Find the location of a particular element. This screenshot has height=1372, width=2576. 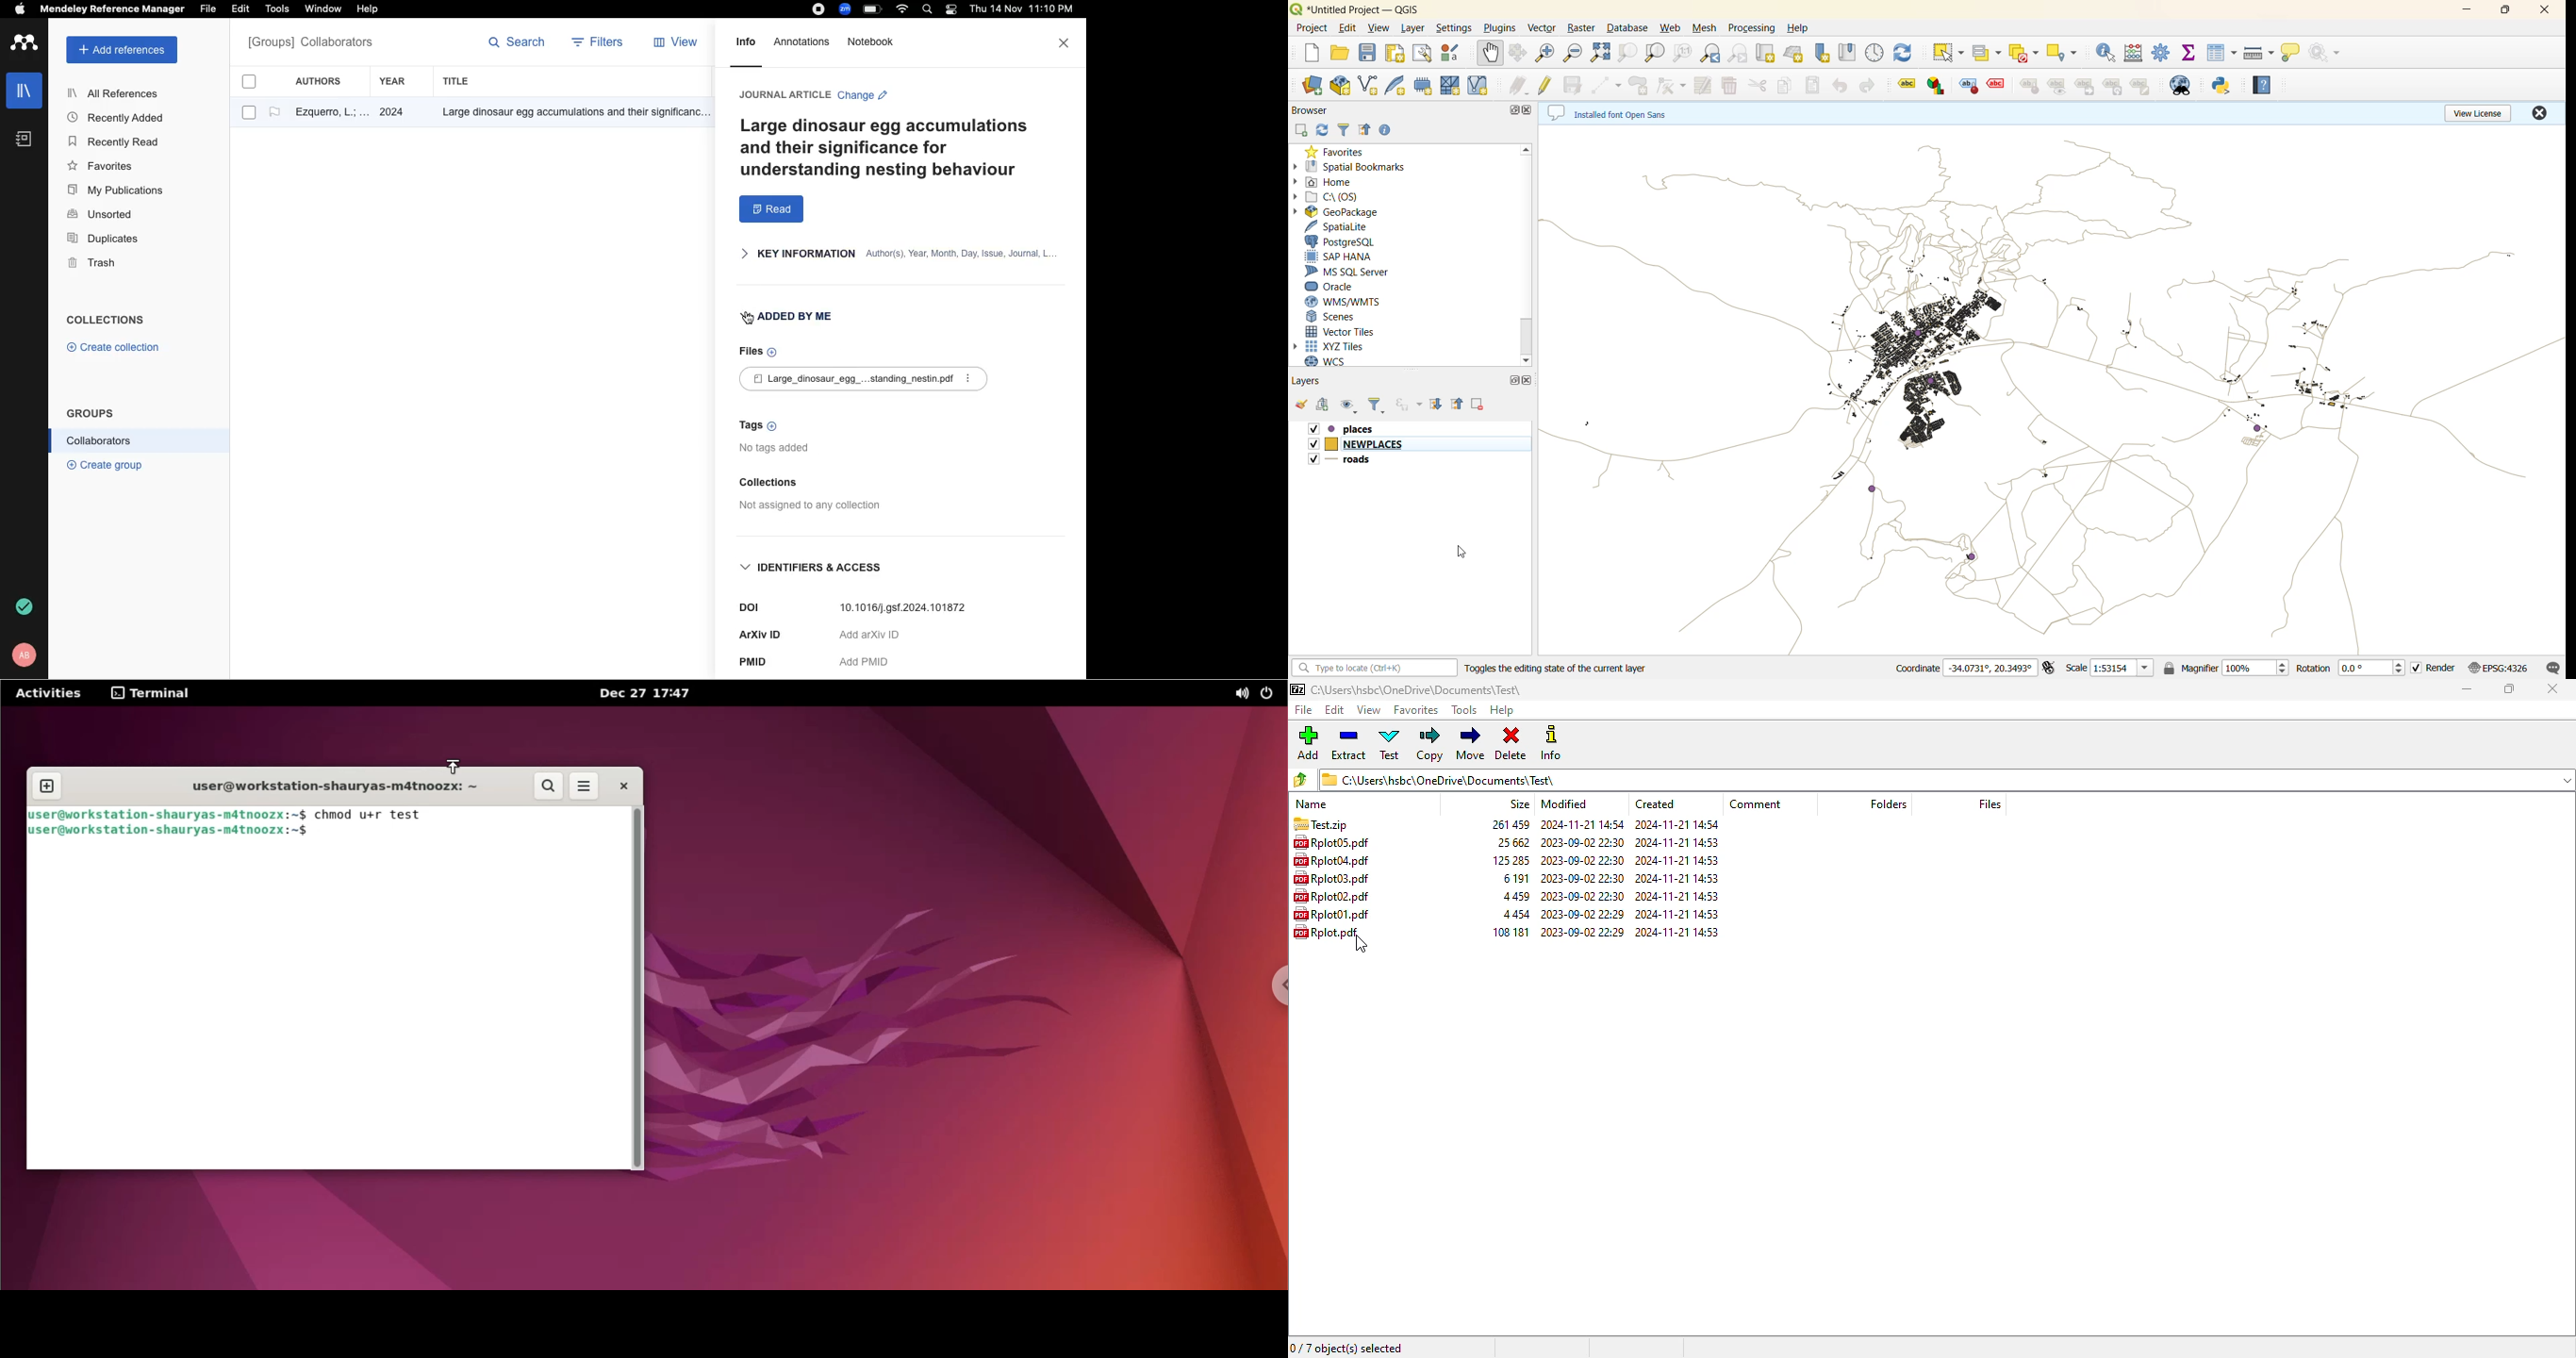

KEY INFORMATION
| is located at coordinates (790, 253).